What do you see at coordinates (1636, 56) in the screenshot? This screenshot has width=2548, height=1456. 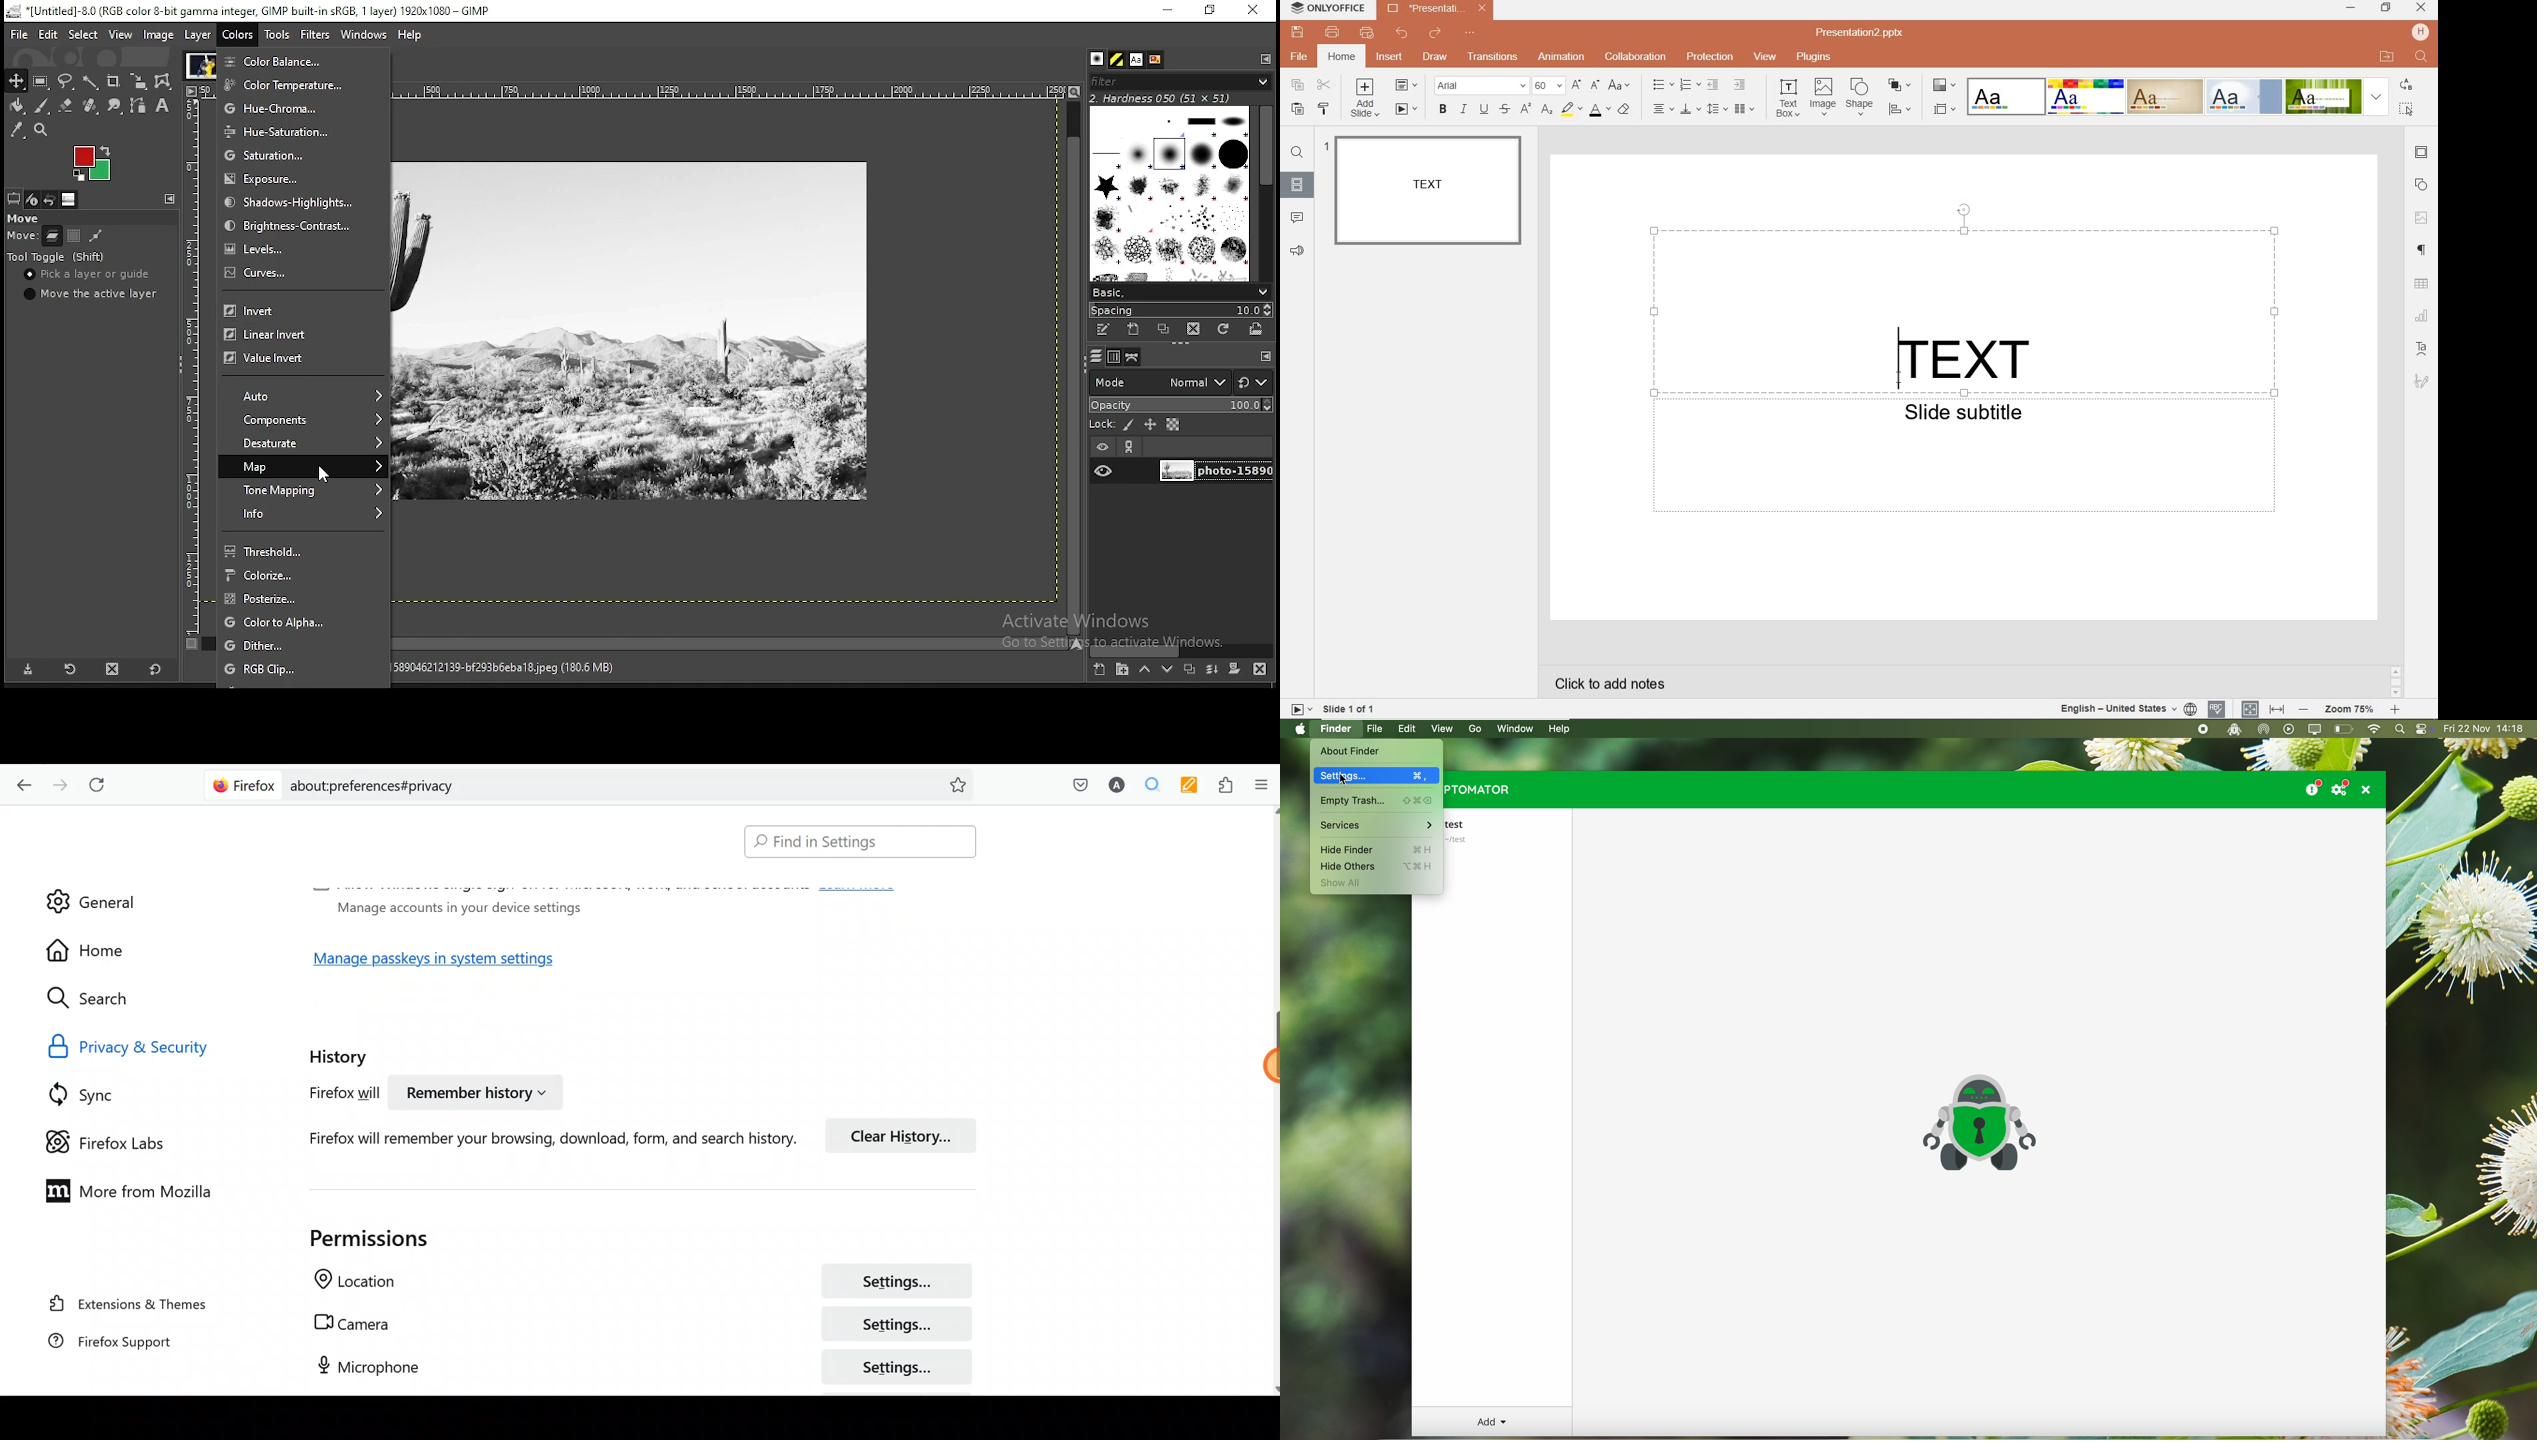 I see `COLLABORATION` at bounding box center [1636, 56].